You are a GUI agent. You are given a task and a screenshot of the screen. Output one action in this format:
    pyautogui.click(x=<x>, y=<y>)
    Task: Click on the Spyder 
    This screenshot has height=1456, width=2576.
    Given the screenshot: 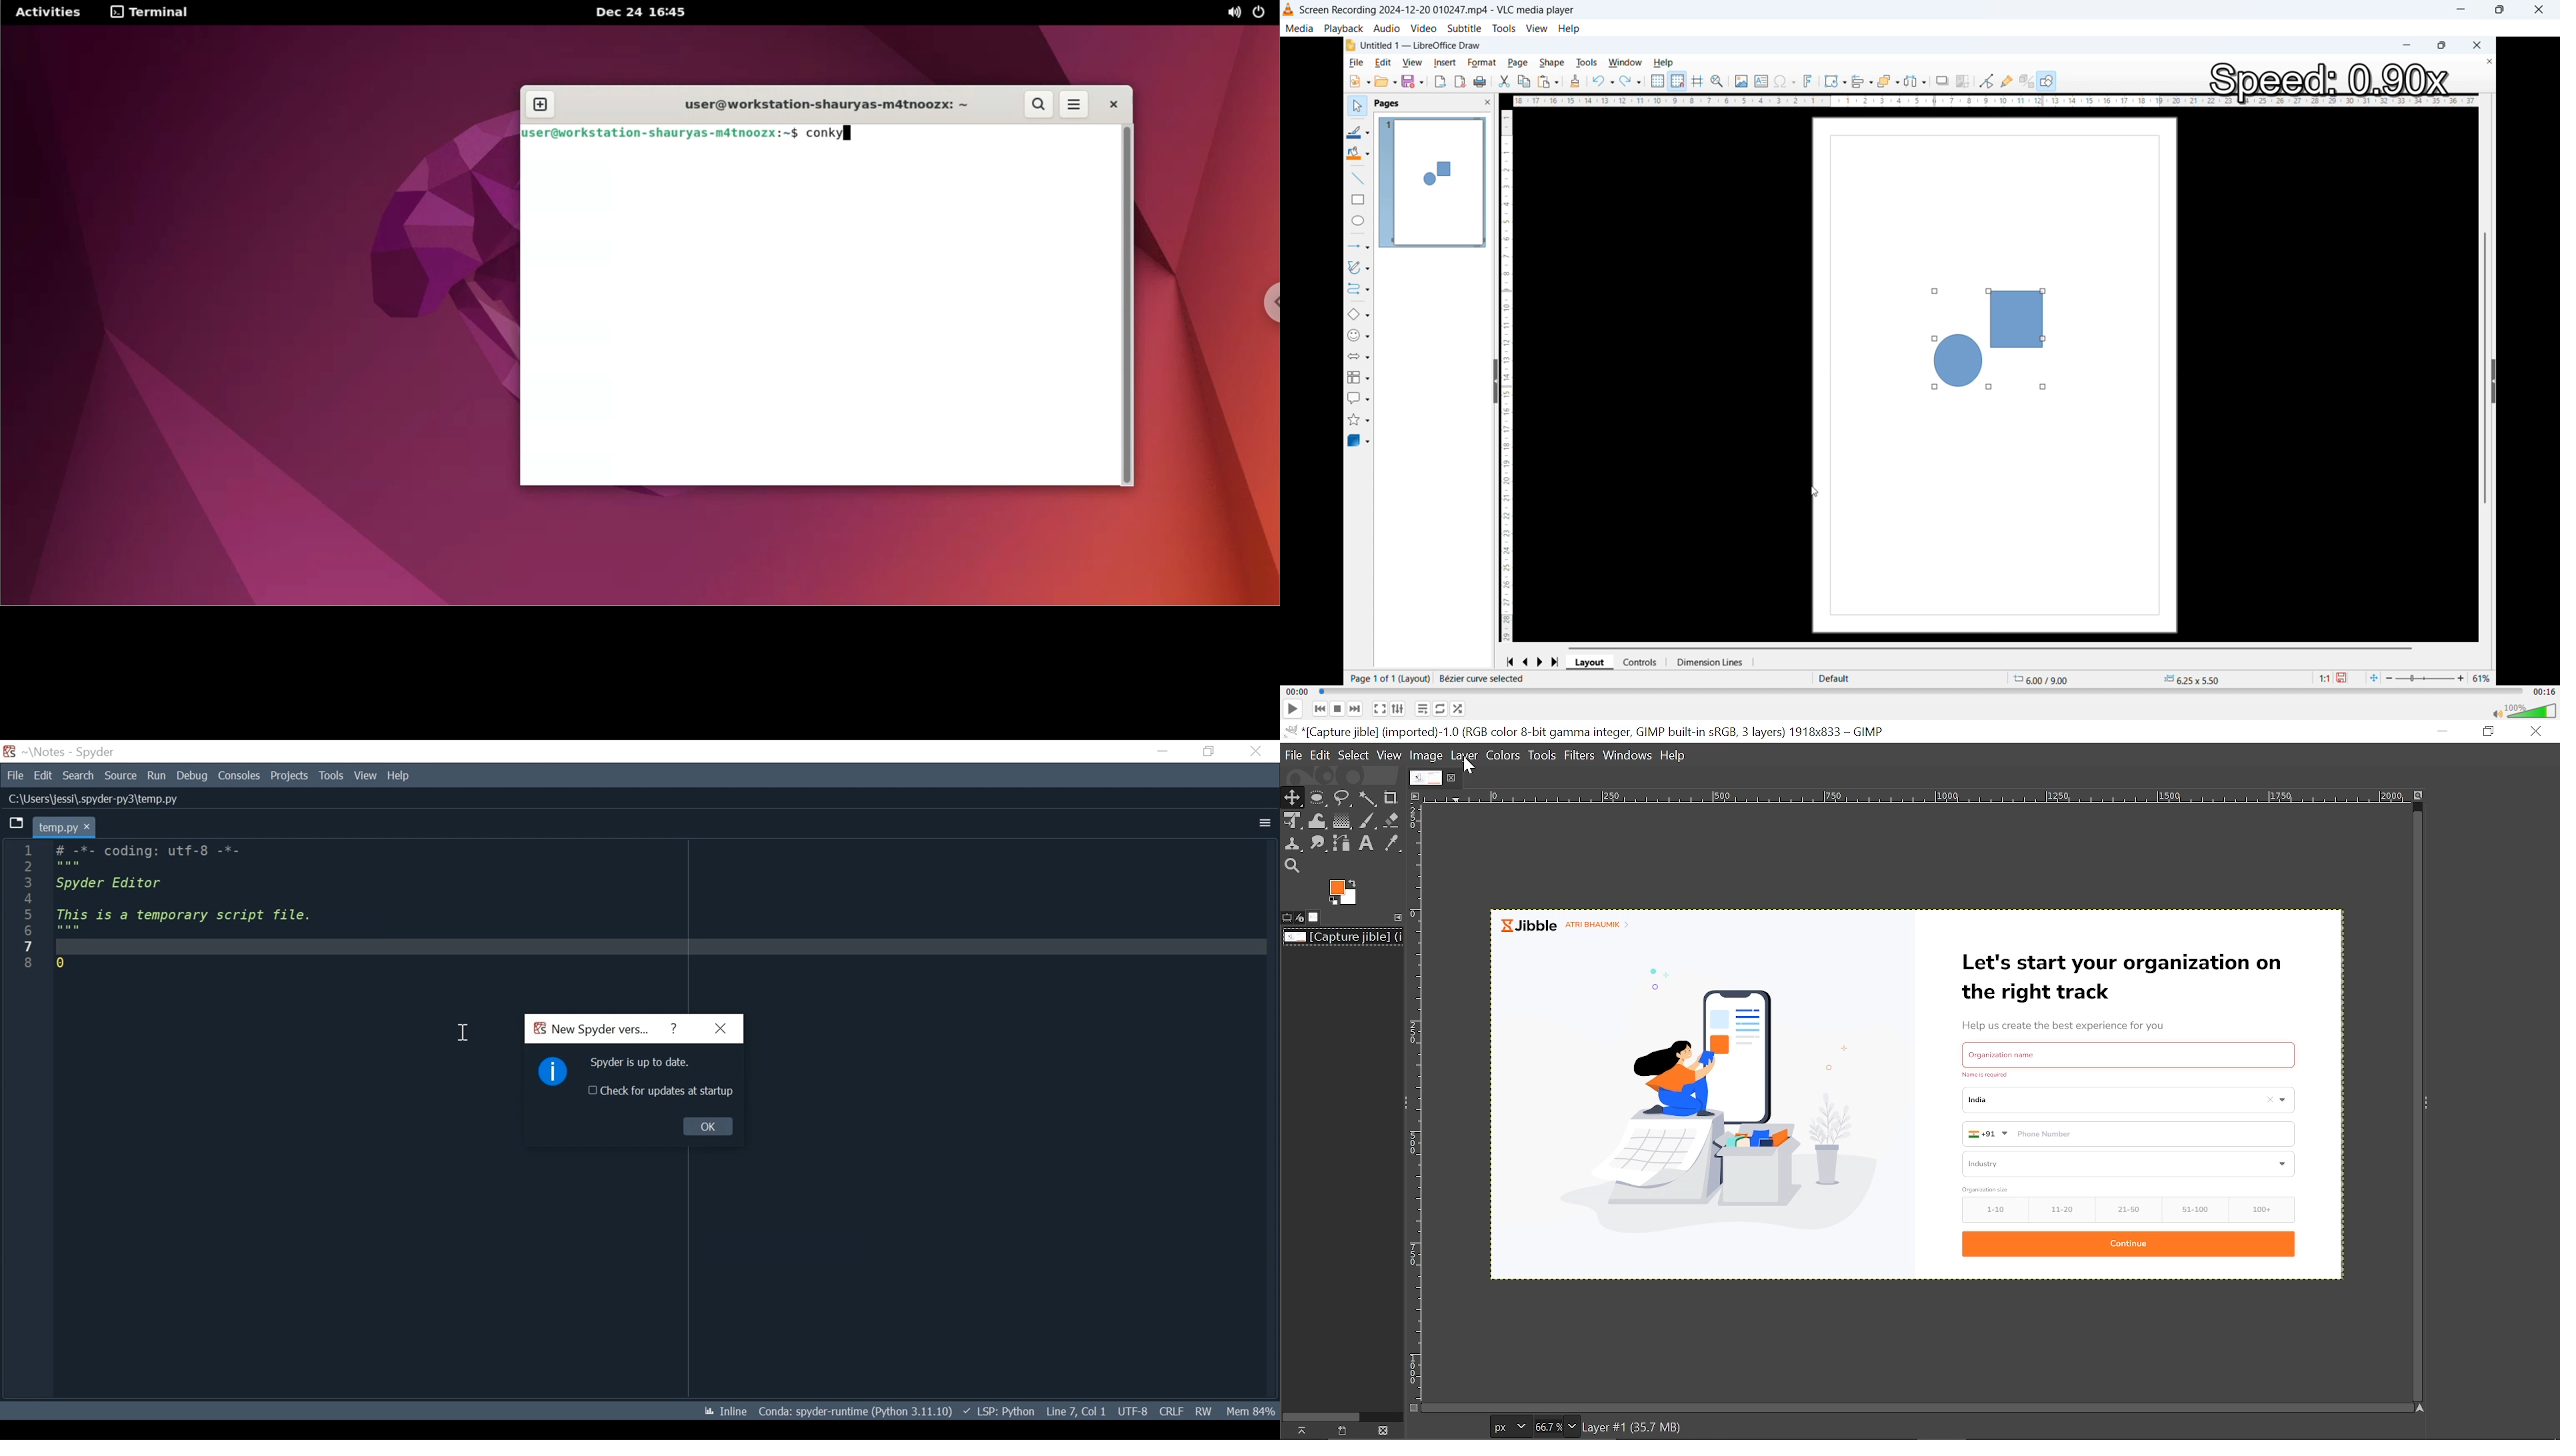 What is the action you would take?
    pyautogui.click(x=95, y=753)
    